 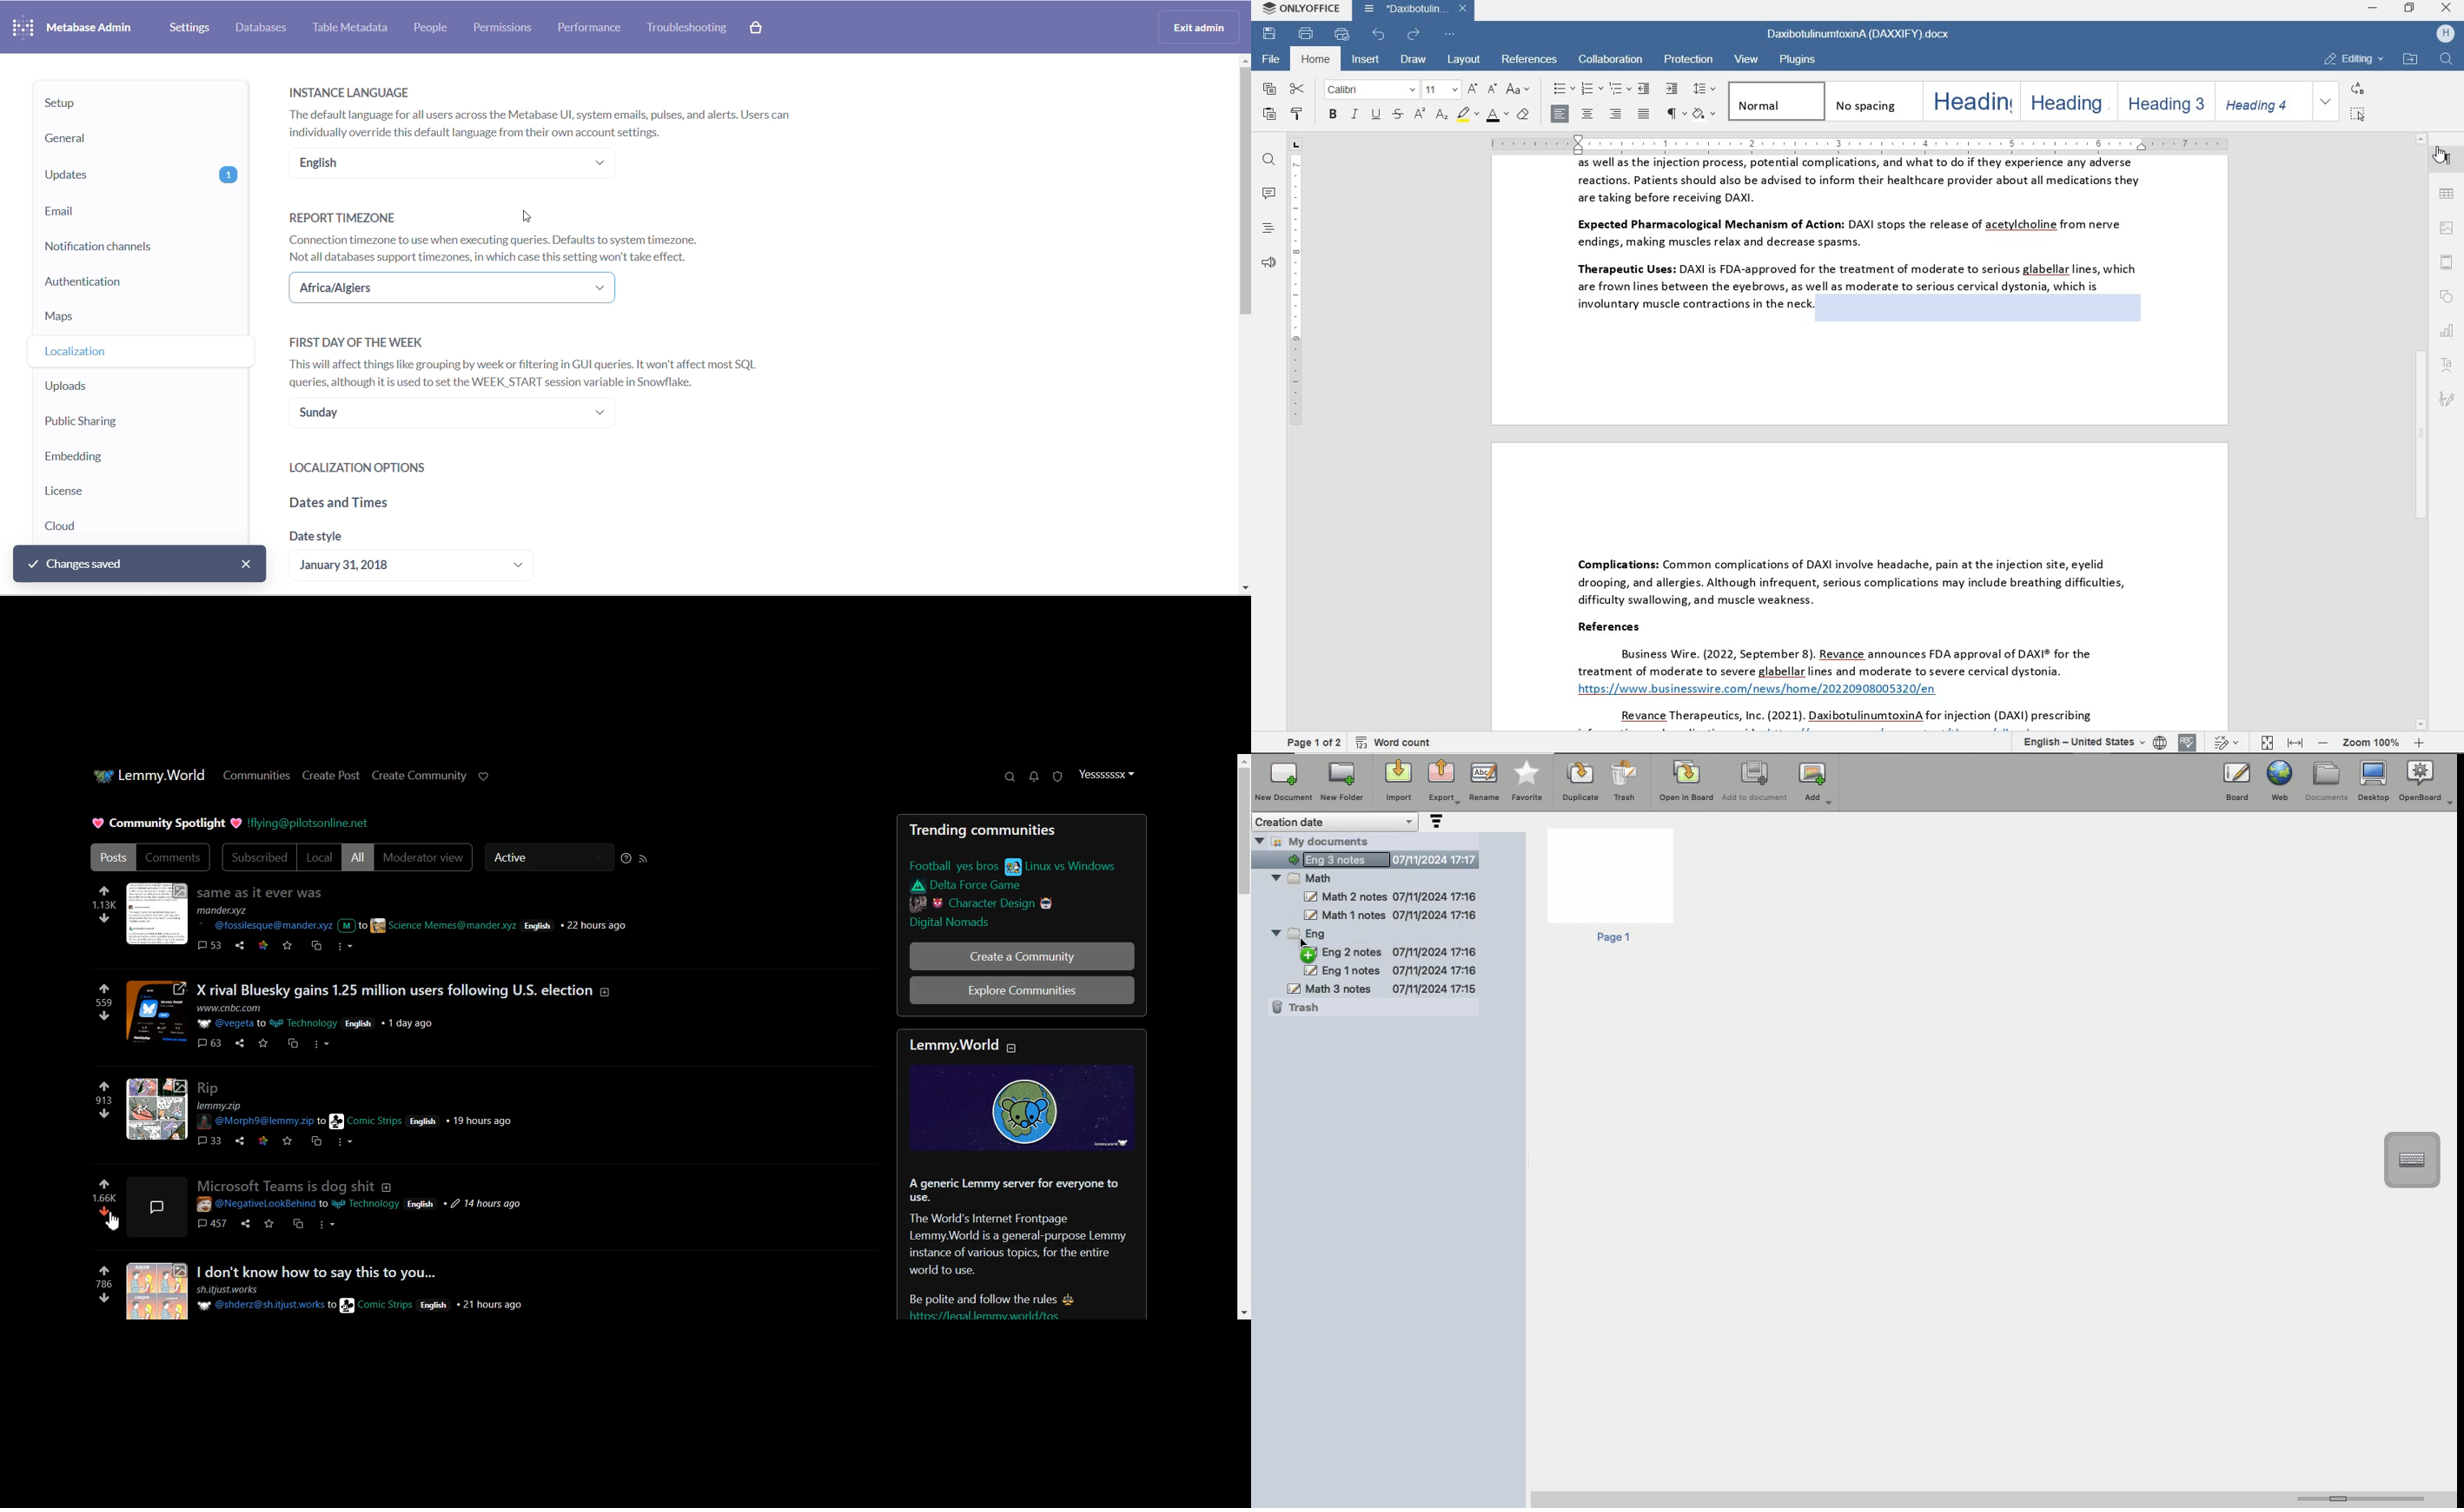 I want to click on underline, so click(x=1375, y=116).